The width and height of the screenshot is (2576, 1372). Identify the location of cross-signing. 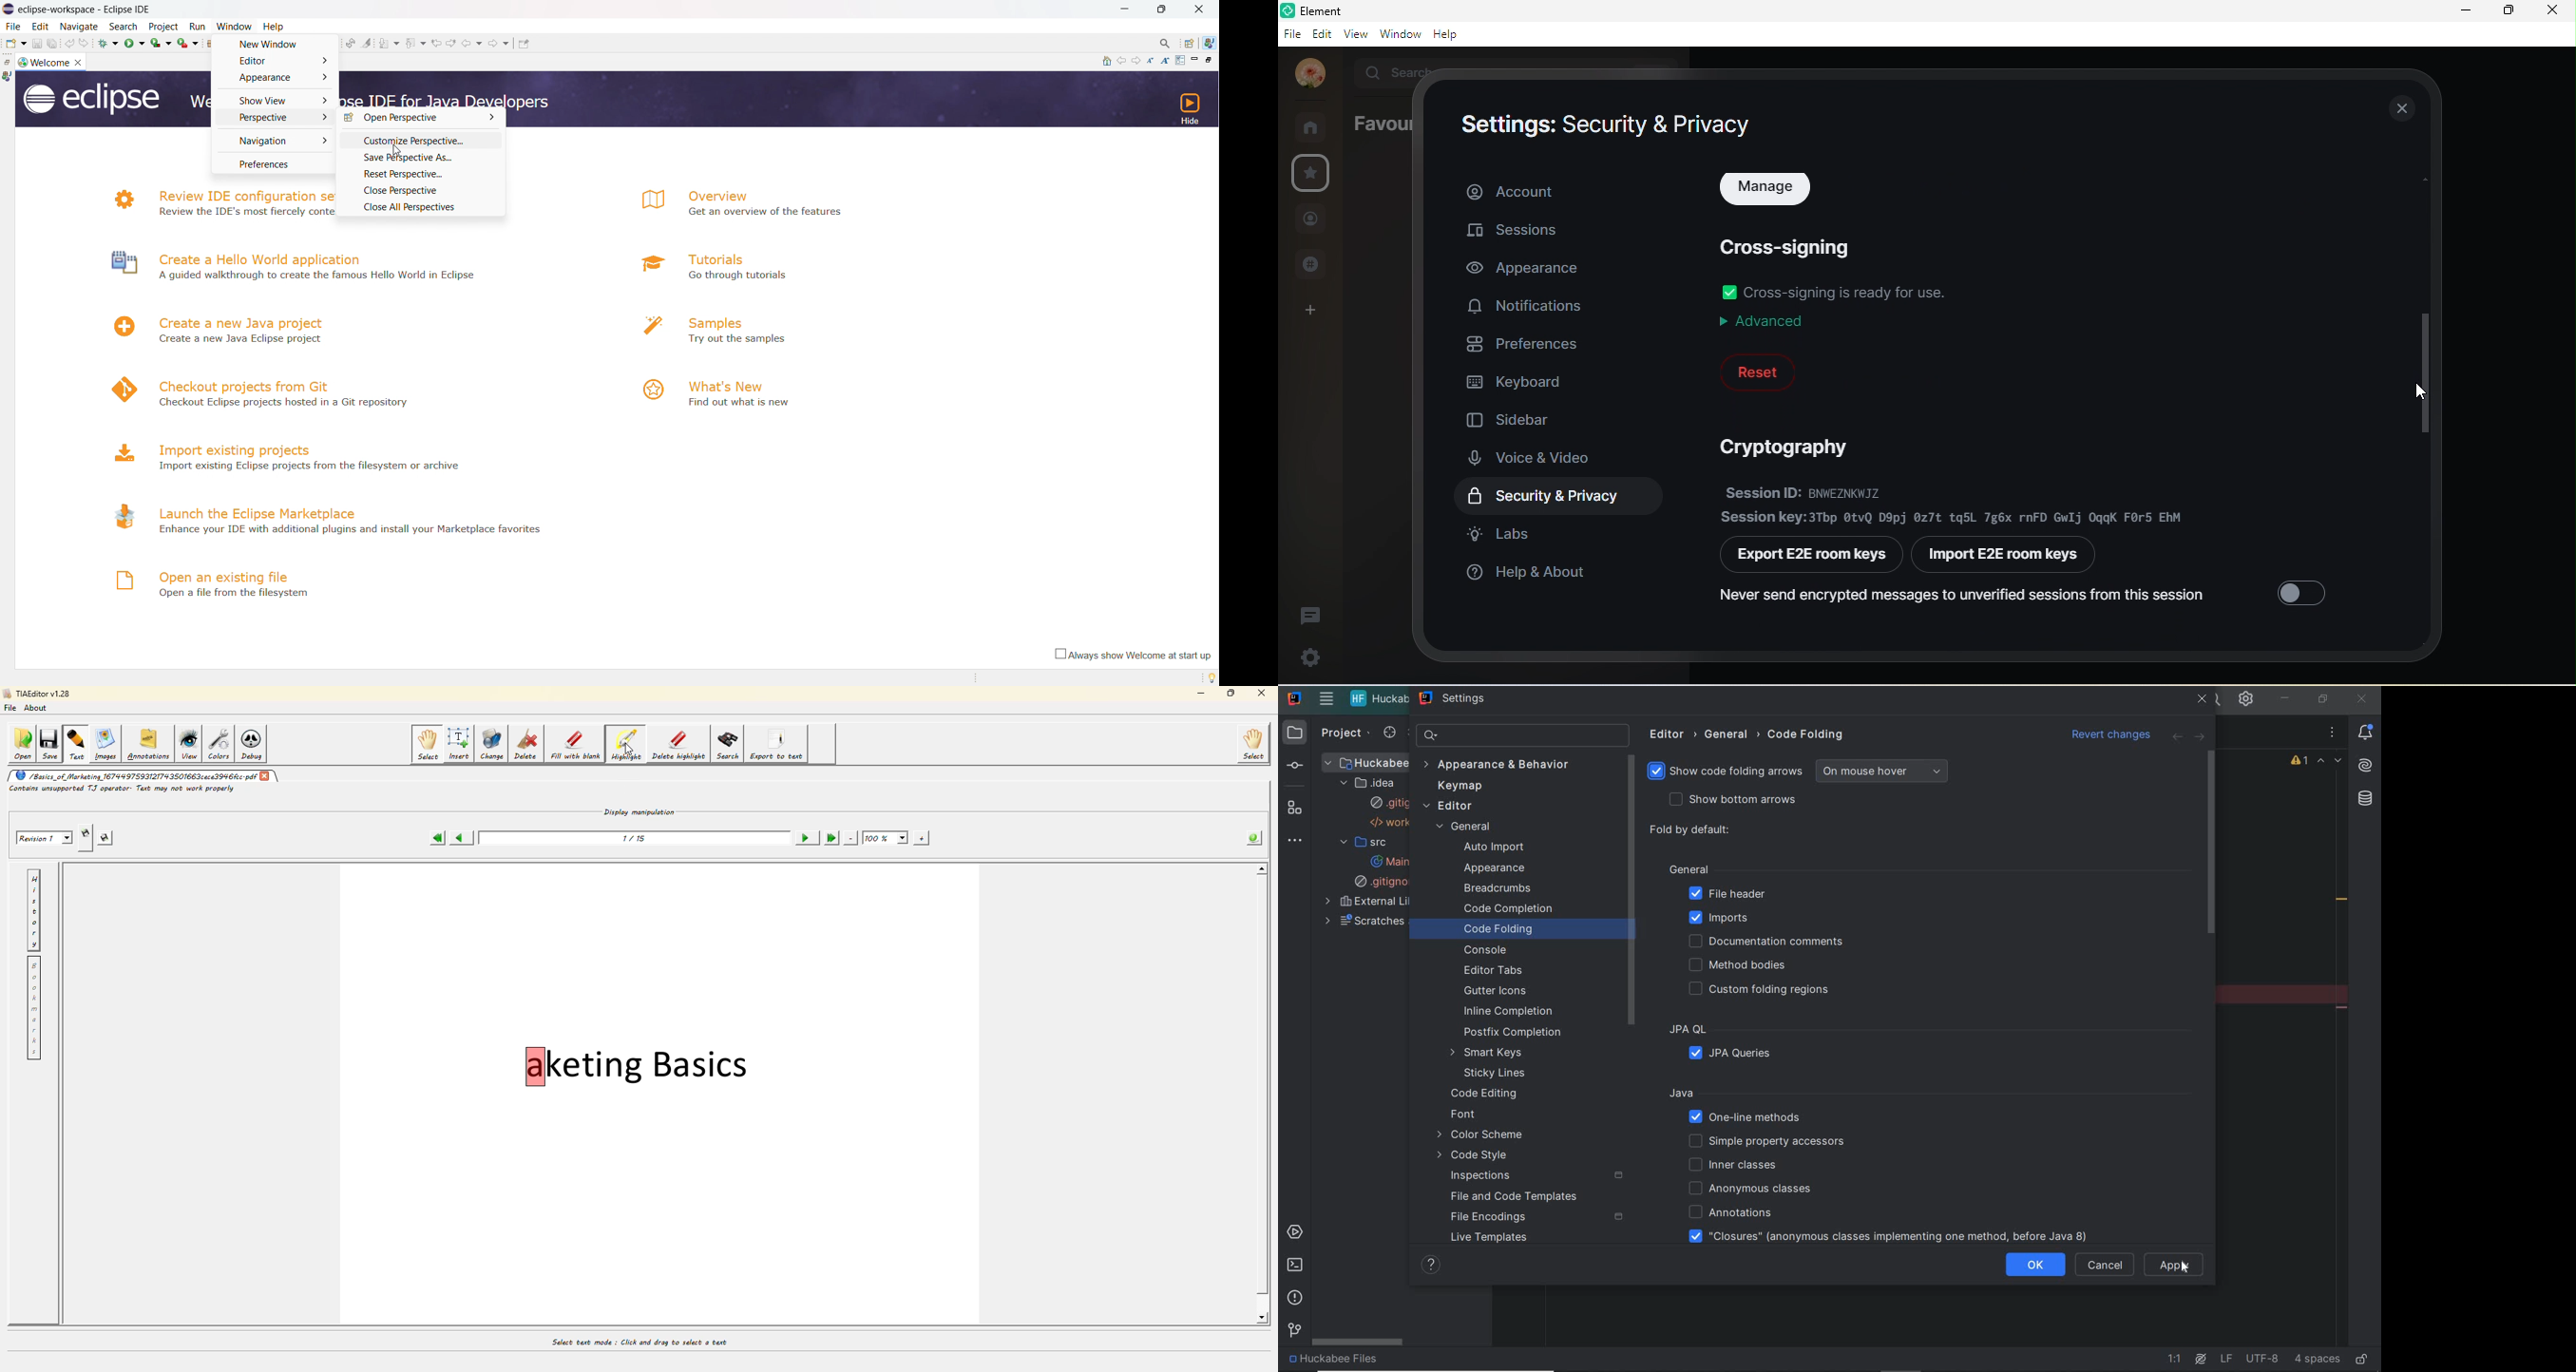
(1792, 244).